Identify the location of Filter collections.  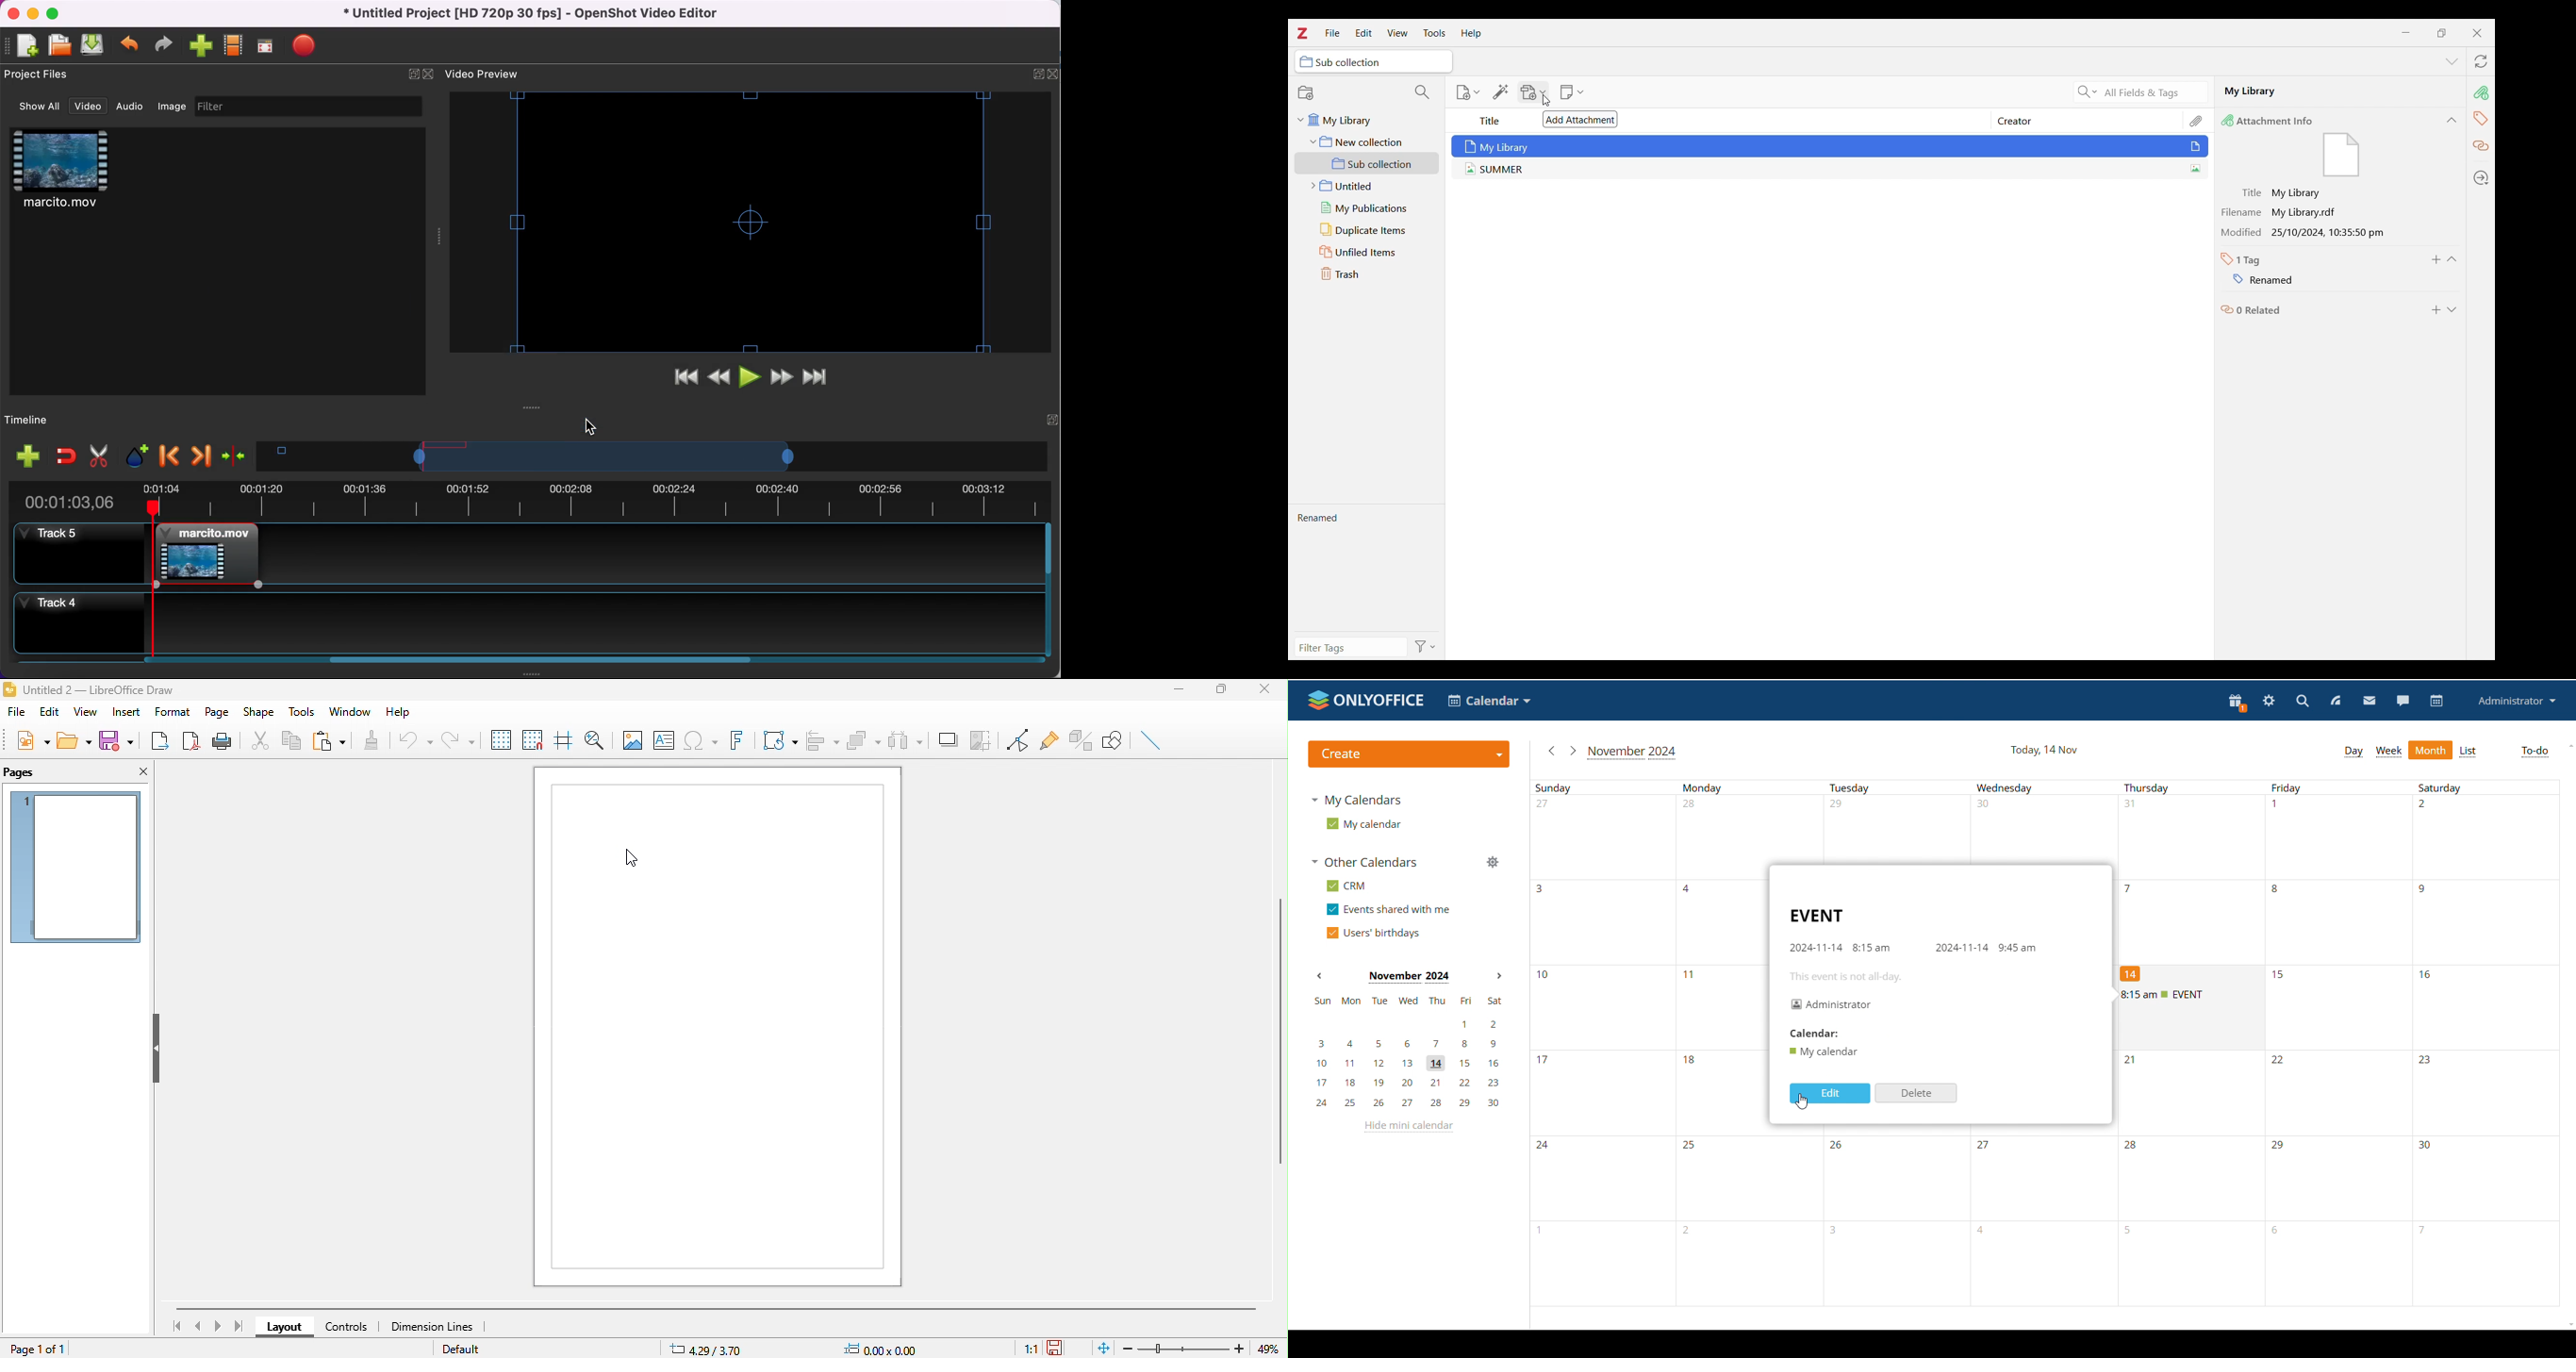
(1422, 92).